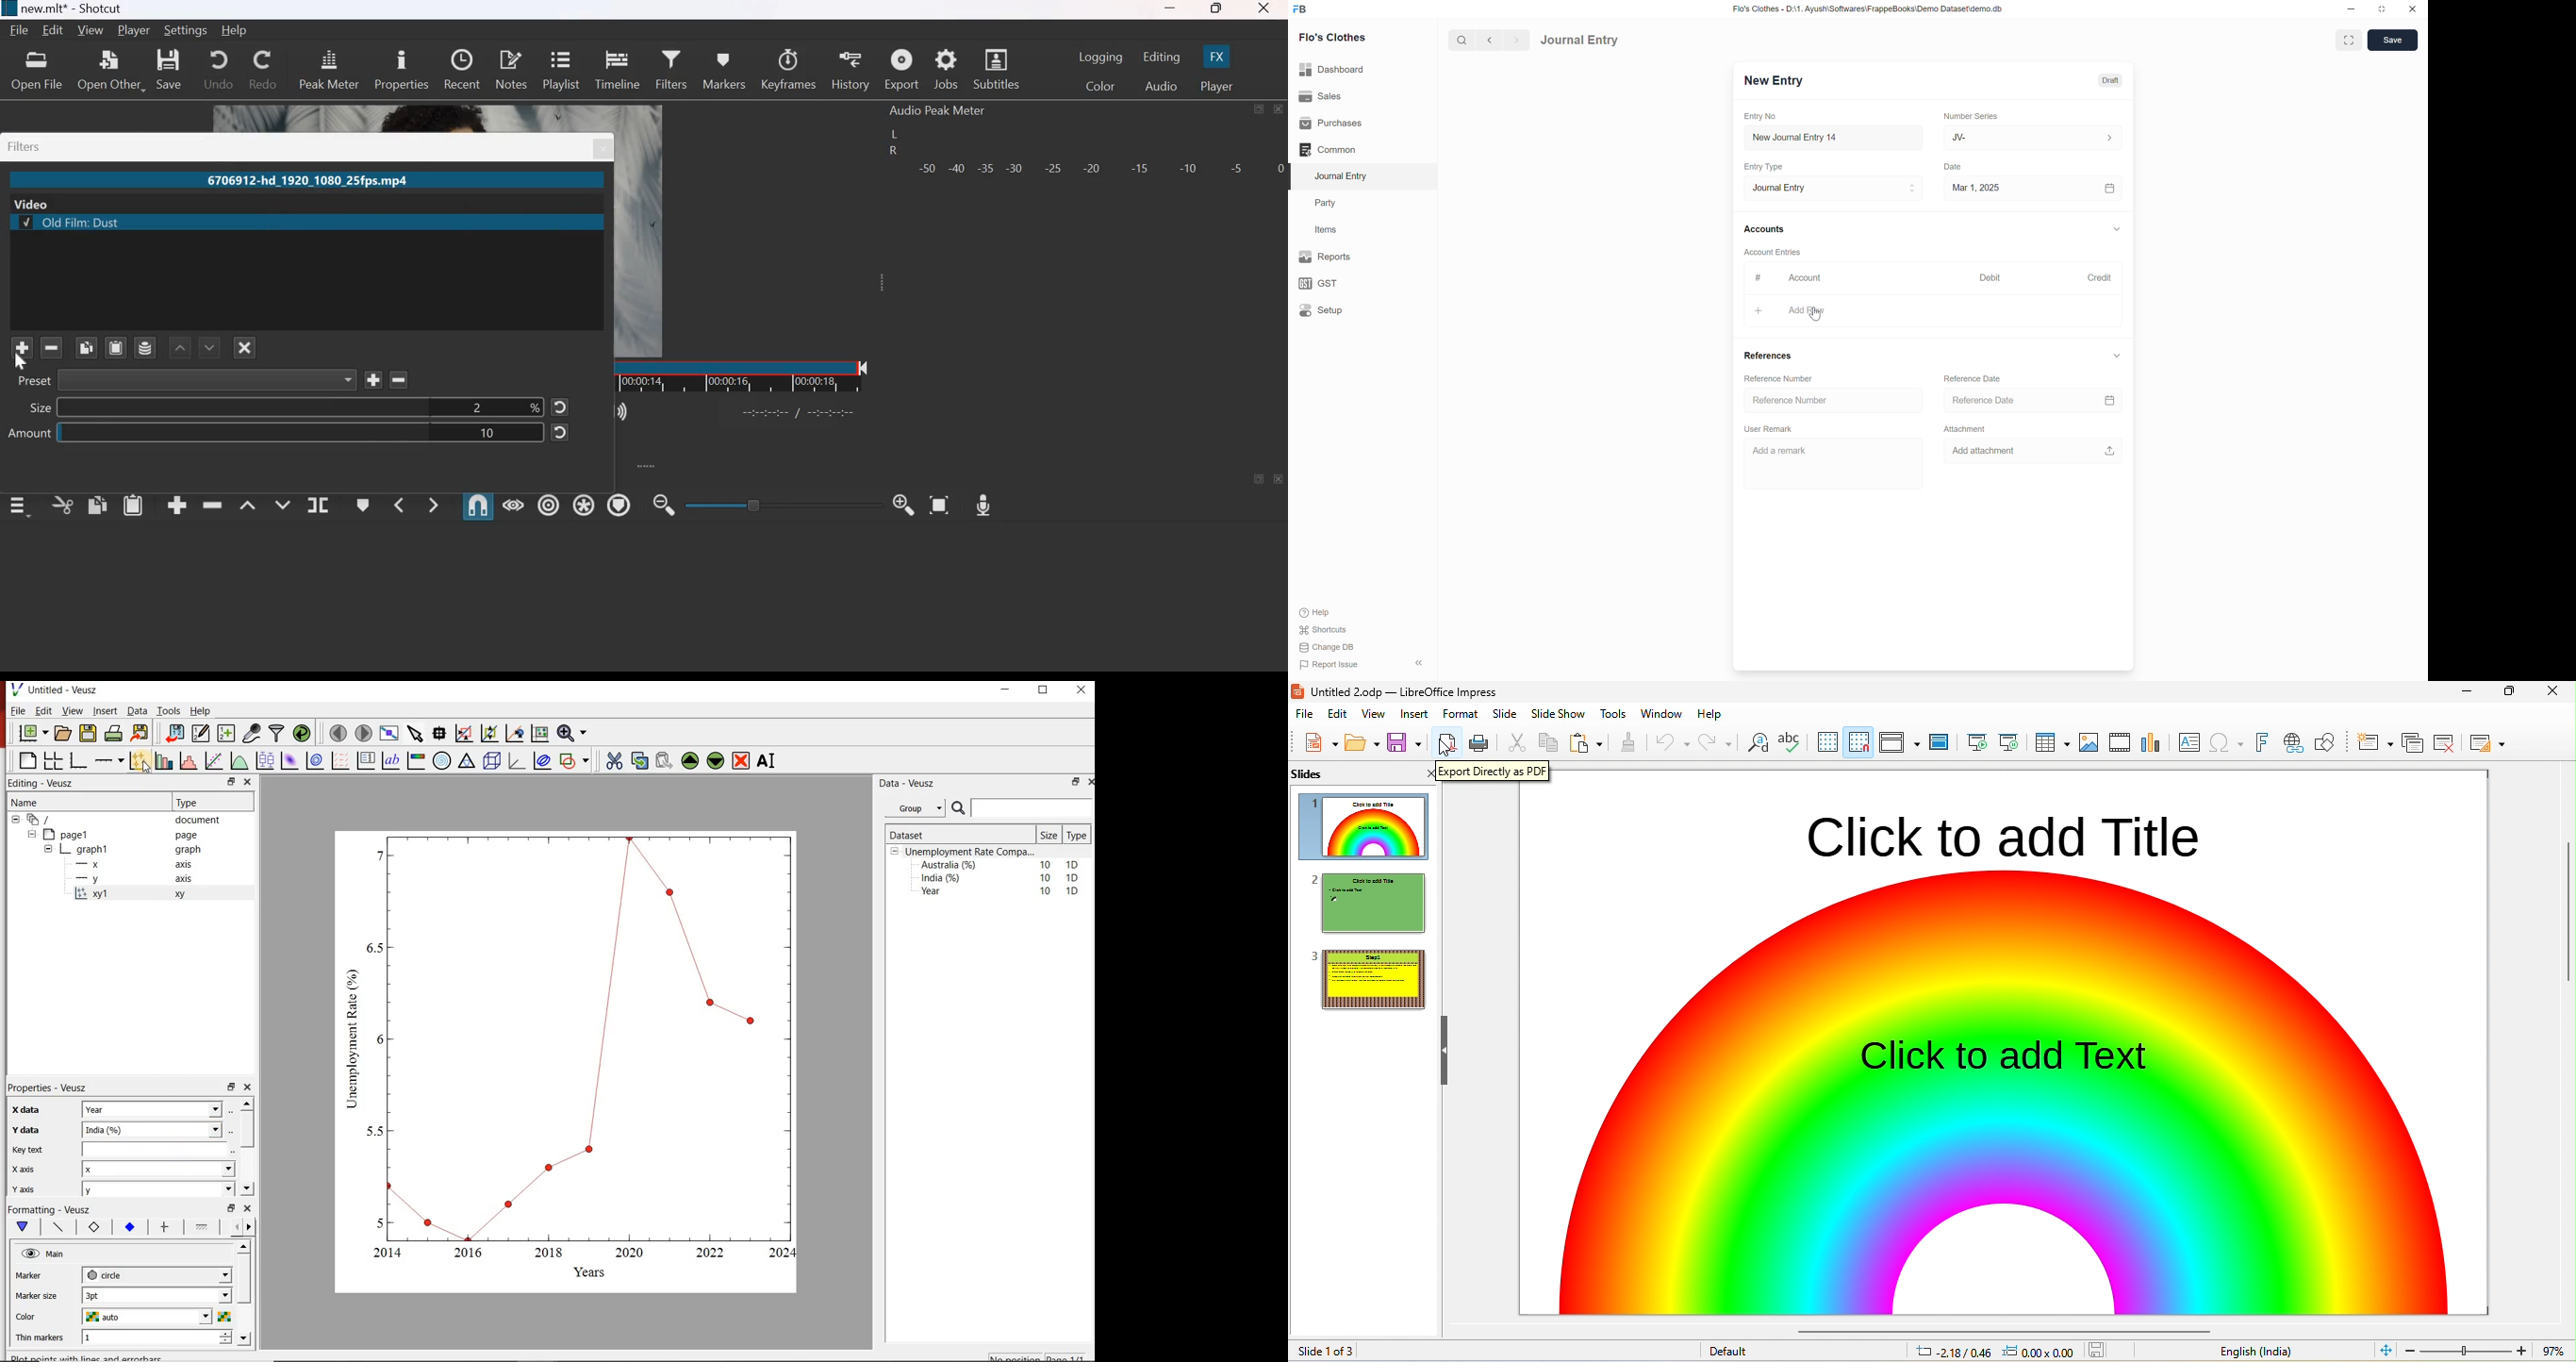 The height and width of the screenshot is (1372, 2576). Describe the element at coordinates (1328, 204) in the screenshot. I see `Party` at that location.